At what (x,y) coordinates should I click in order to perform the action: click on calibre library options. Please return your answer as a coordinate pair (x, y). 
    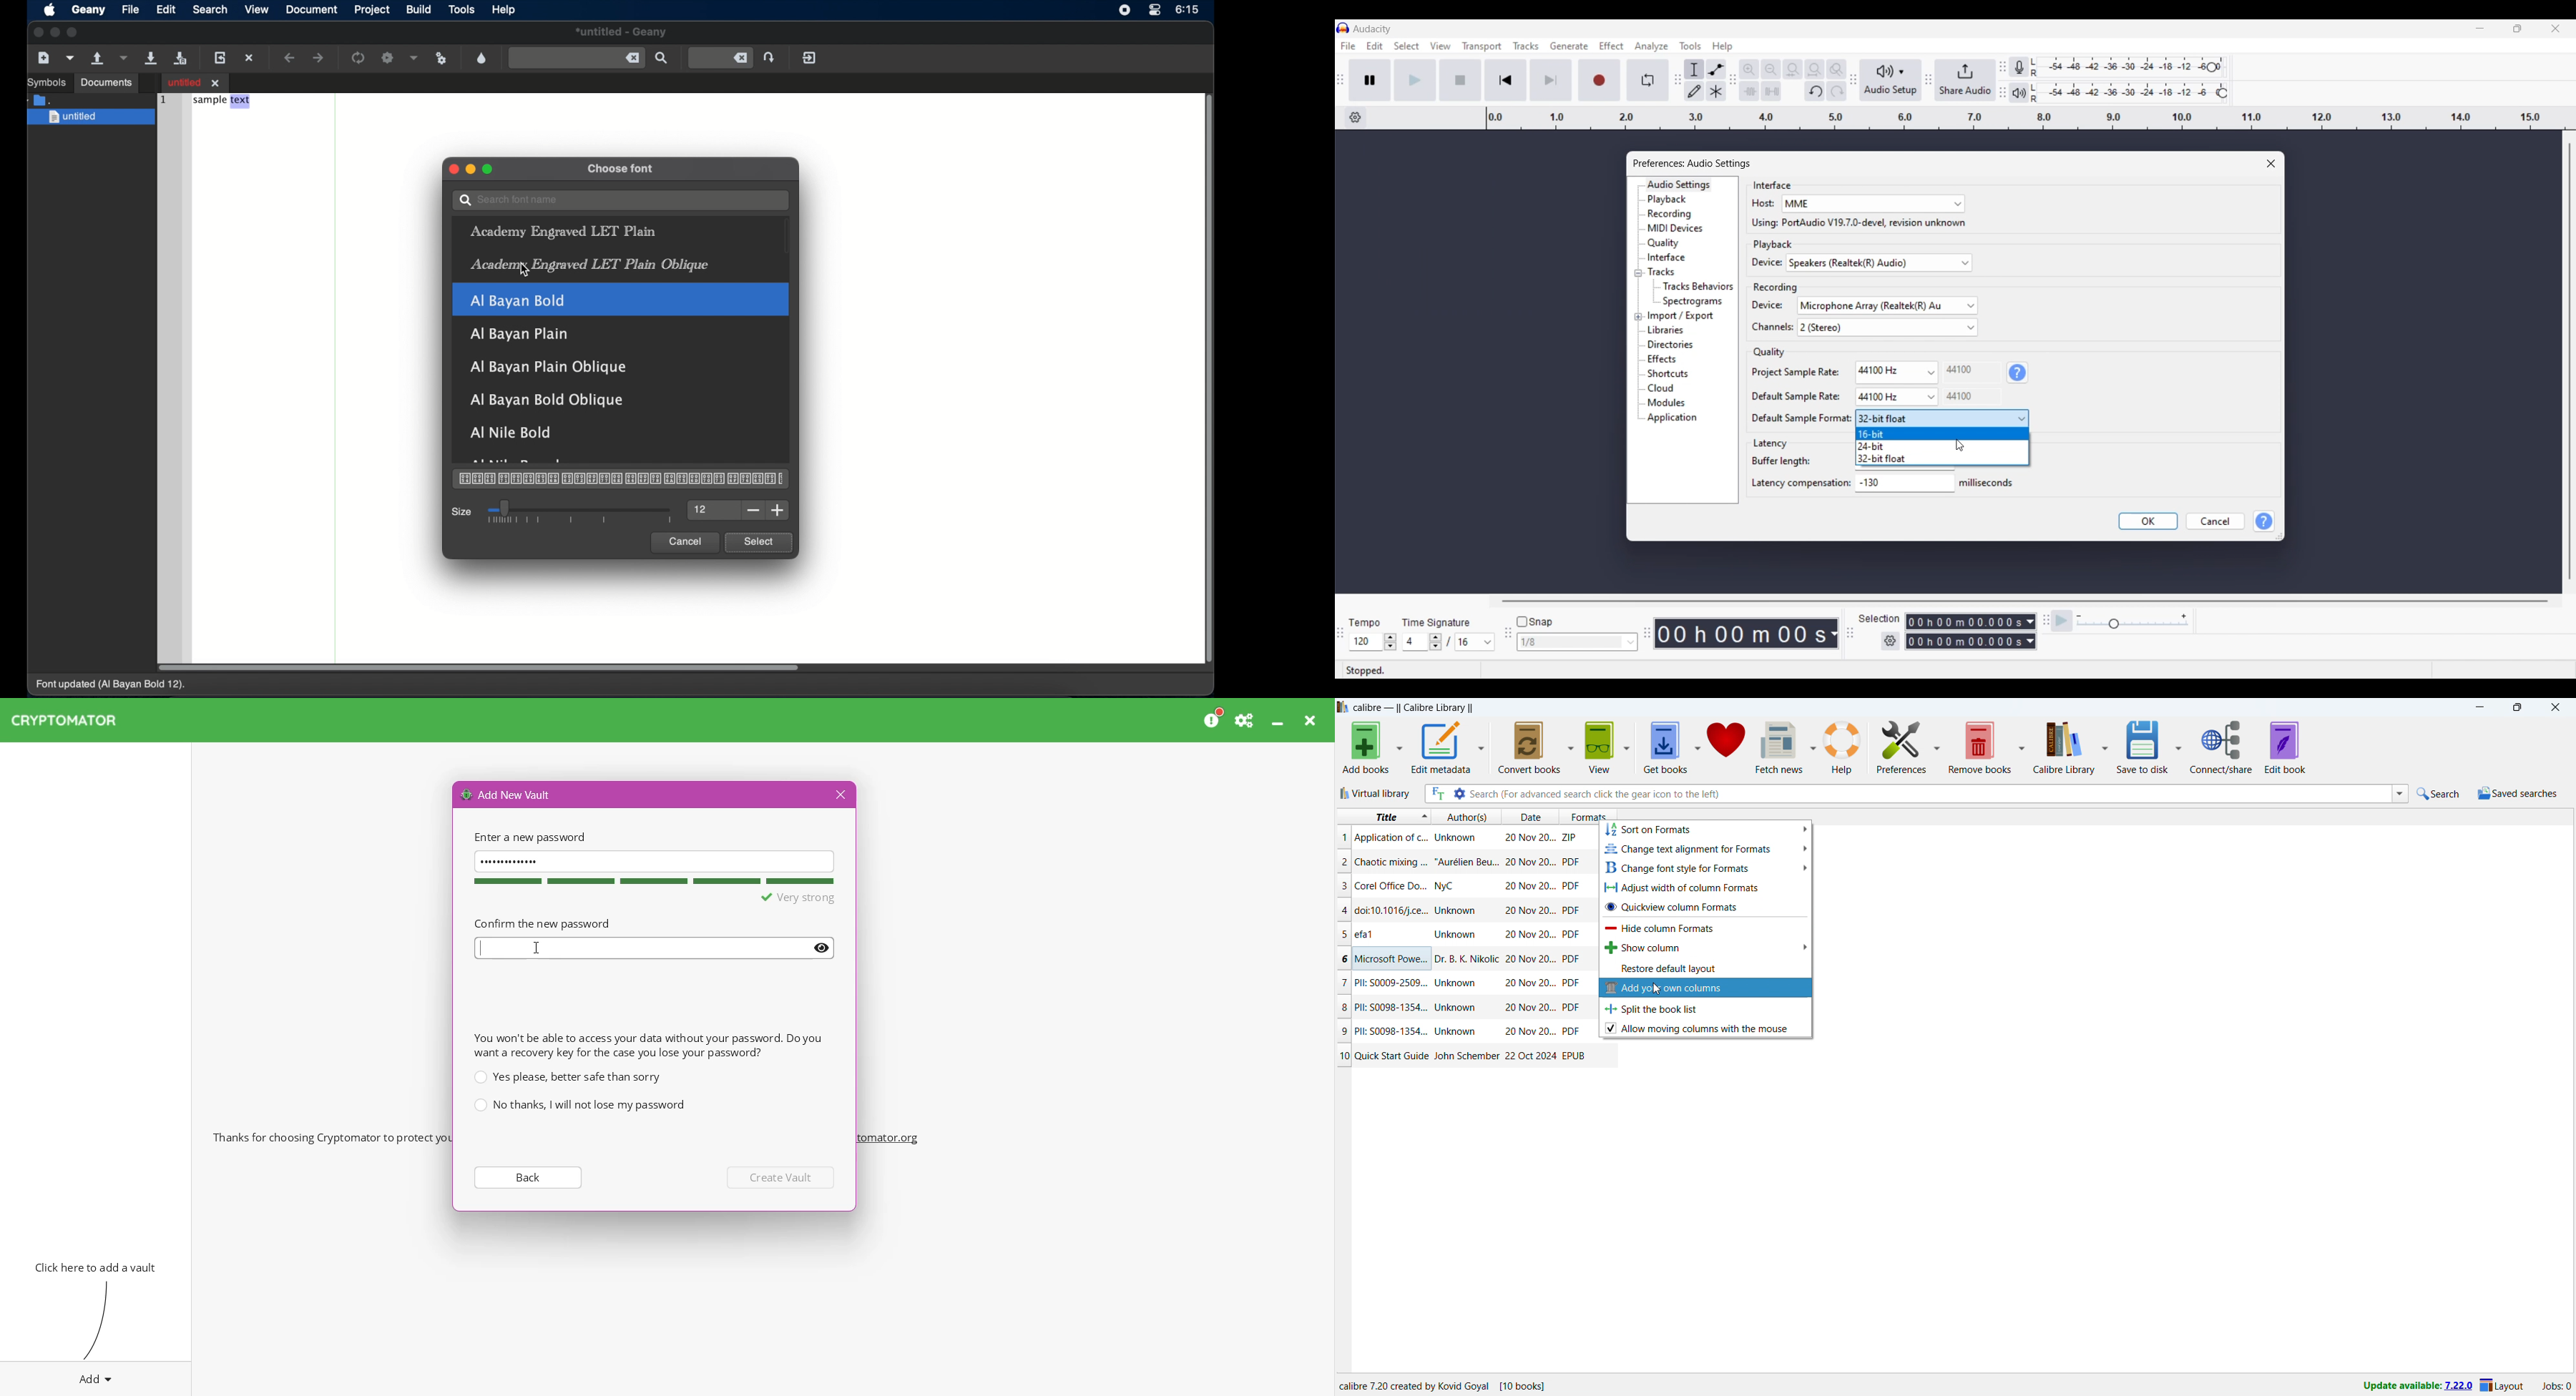
    Looking at the image, I should click on (2104, 746).